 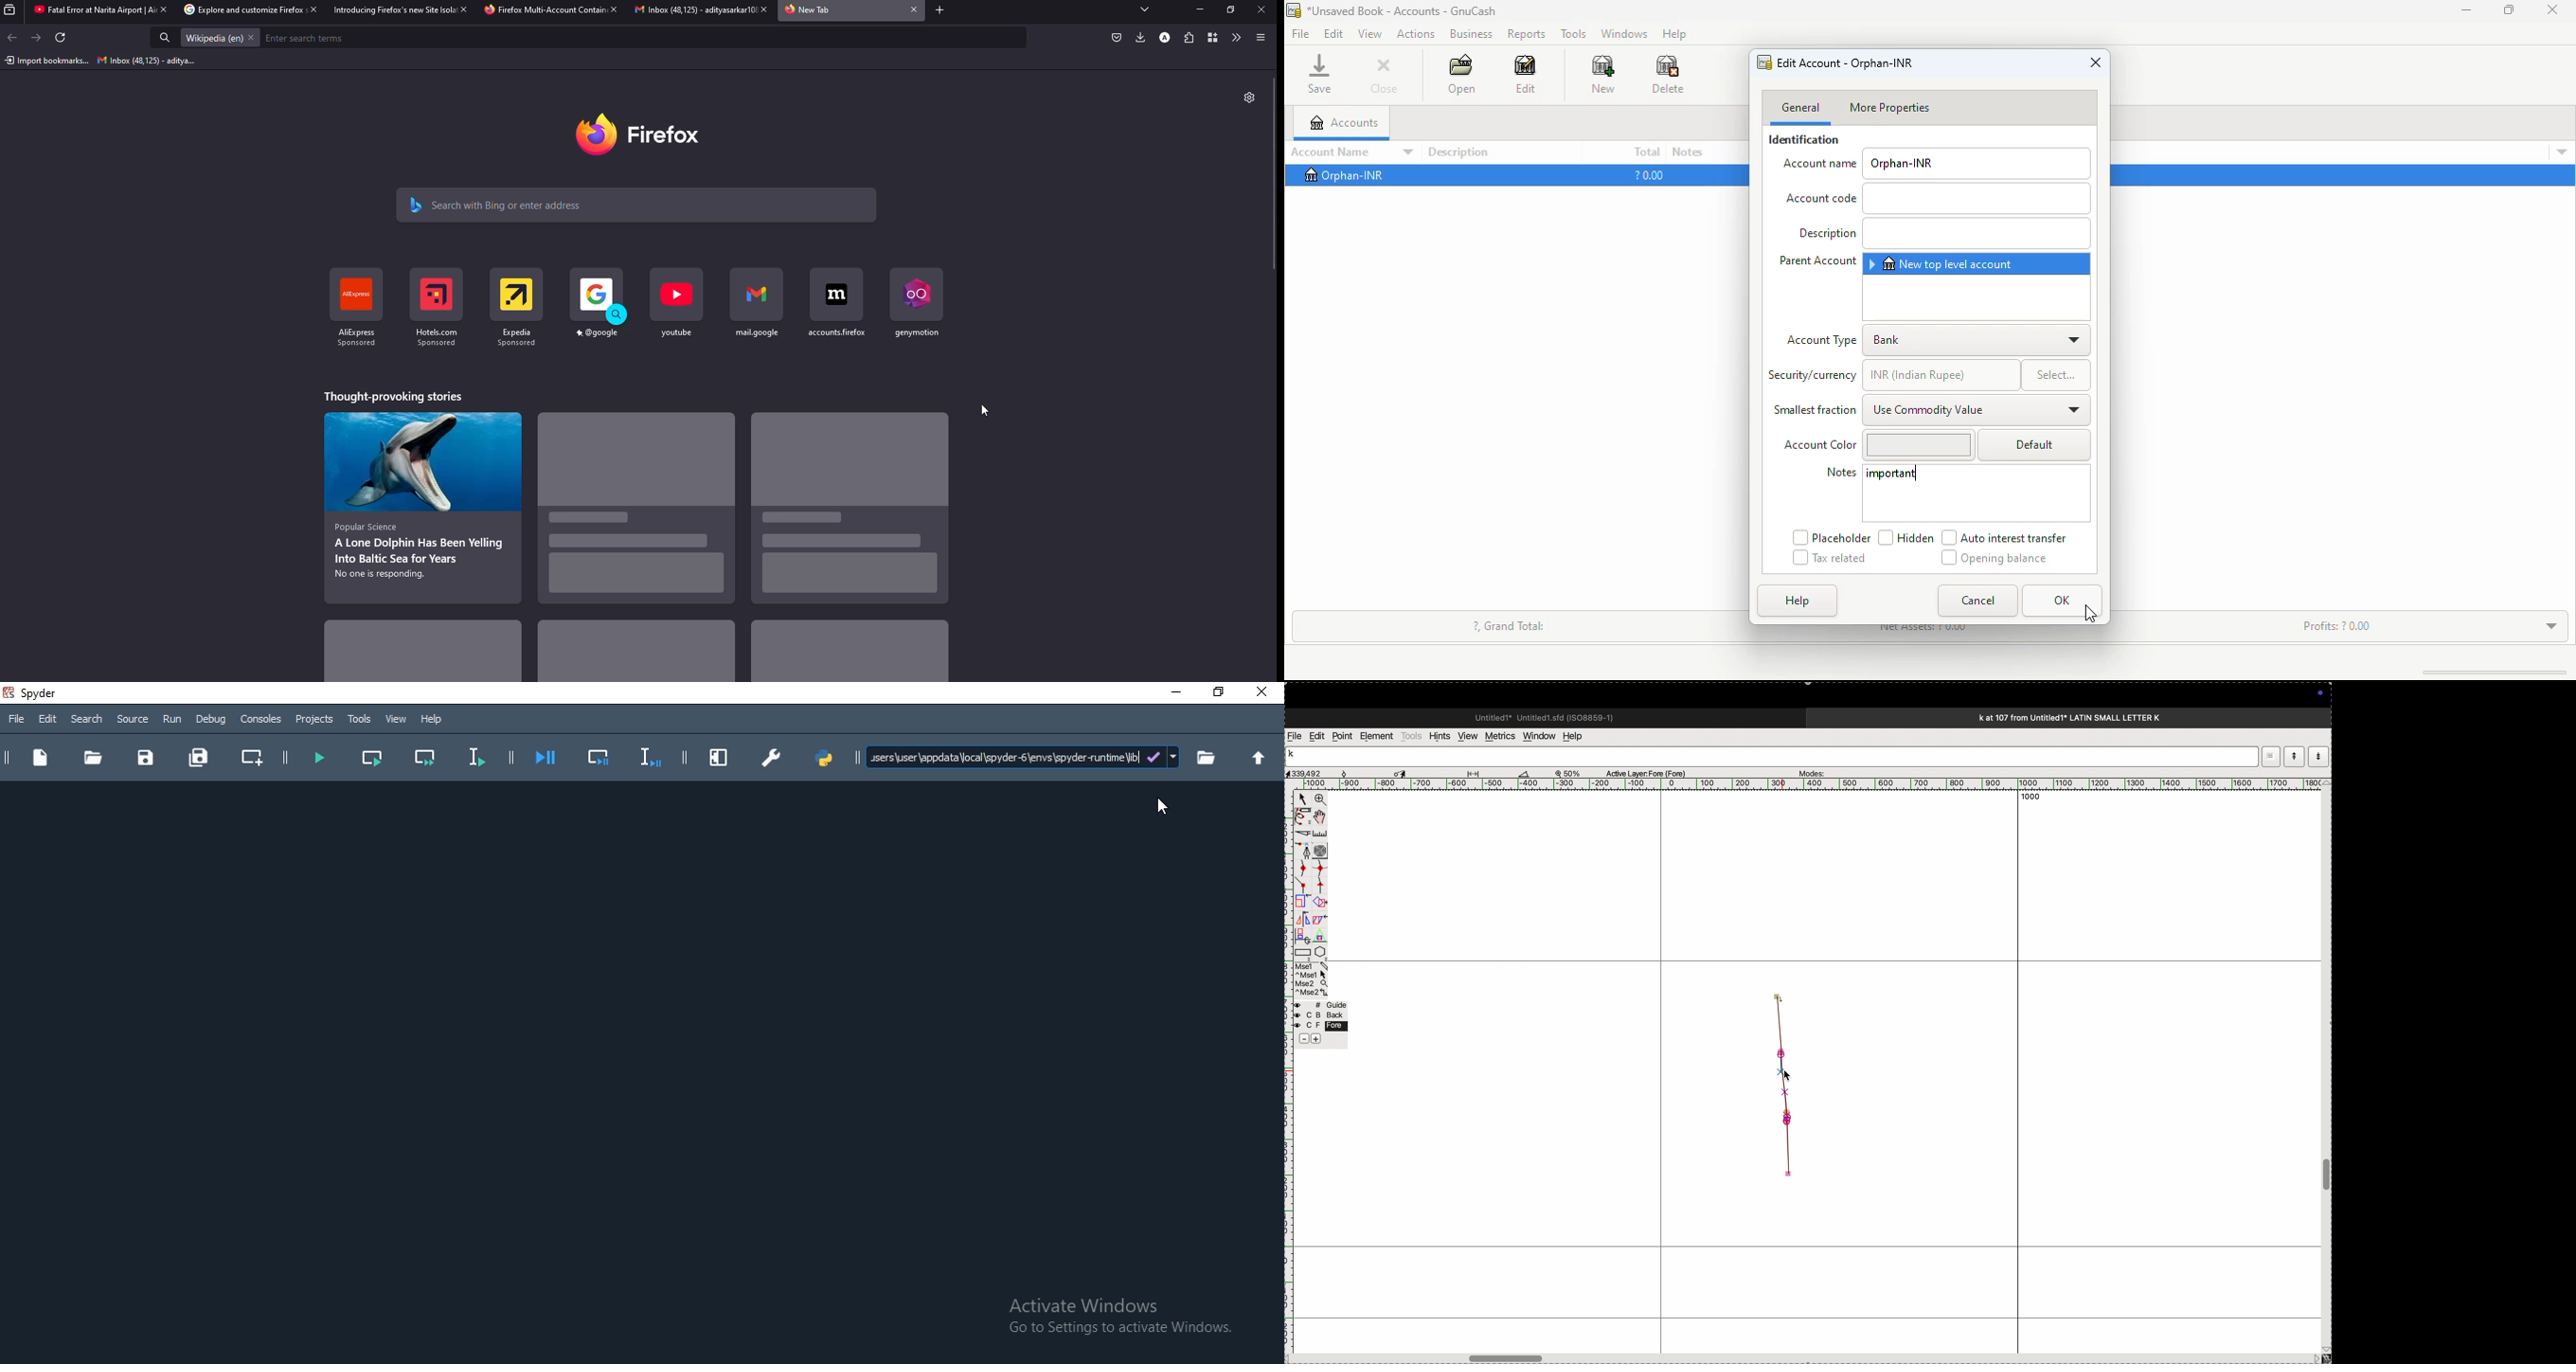 I want to click on fill, so click(x=1321, y=901).